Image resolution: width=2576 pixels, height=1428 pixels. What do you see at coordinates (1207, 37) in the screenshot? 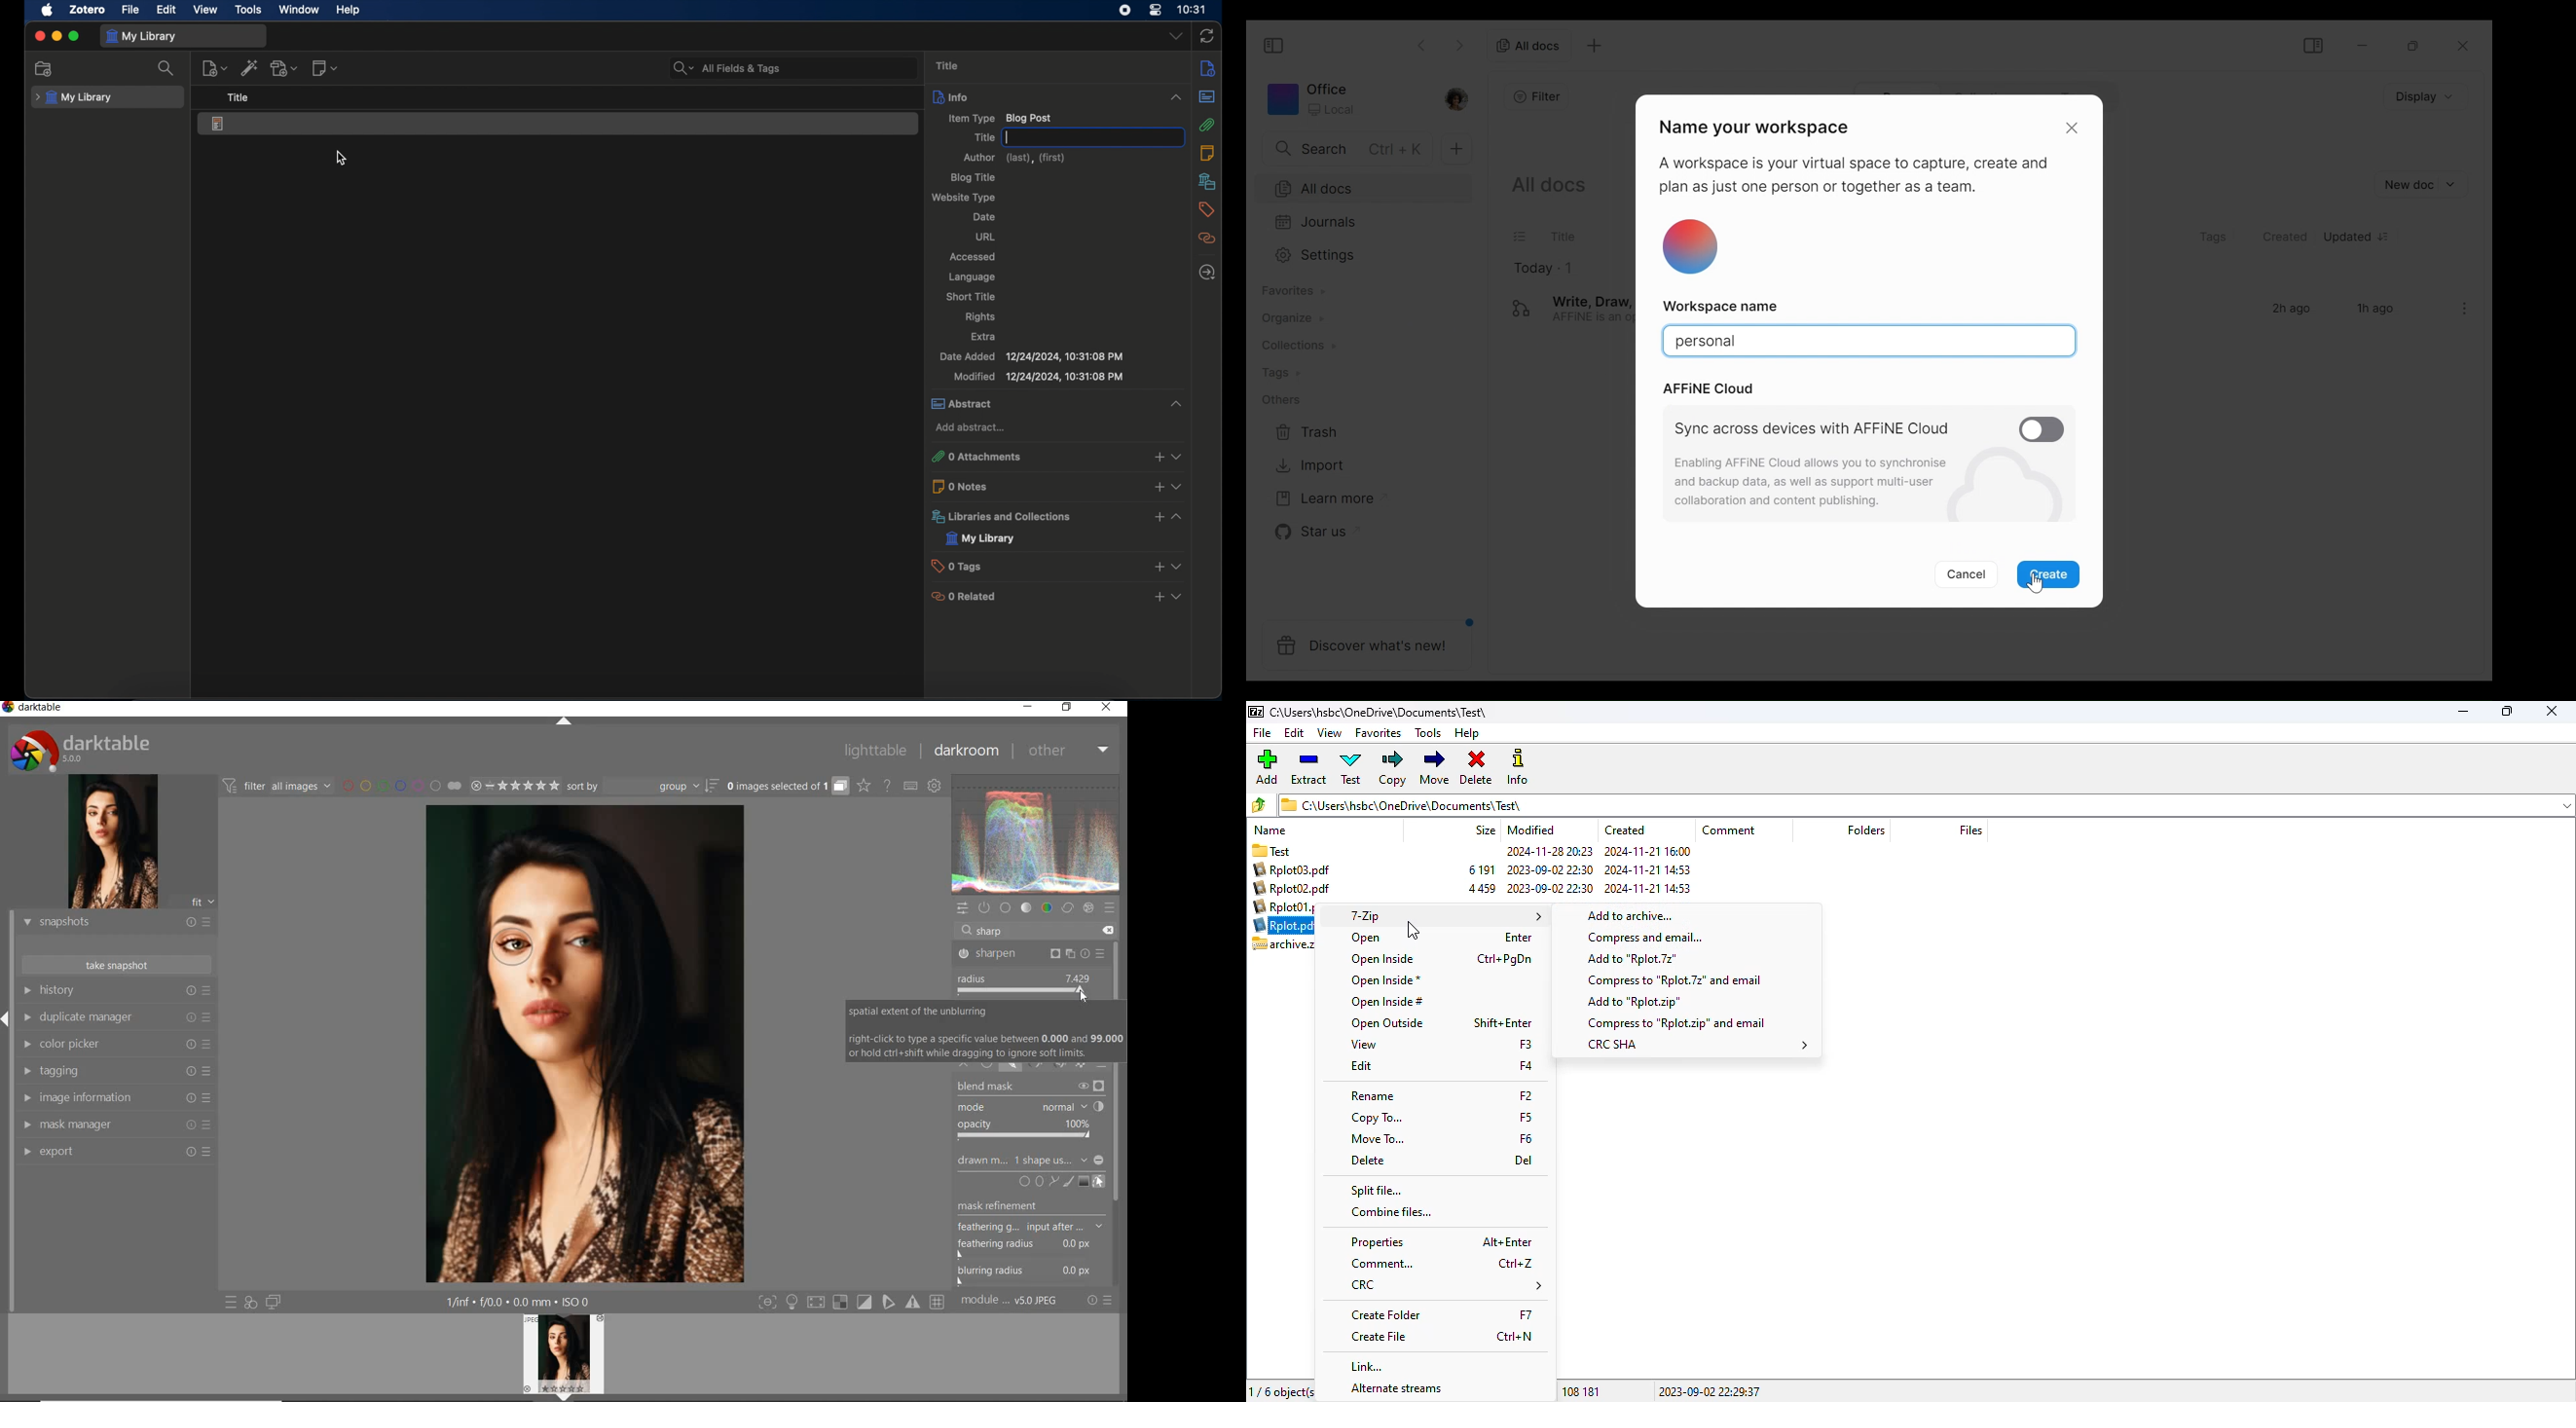
I see `sync` at bounding box center [1207, 37].